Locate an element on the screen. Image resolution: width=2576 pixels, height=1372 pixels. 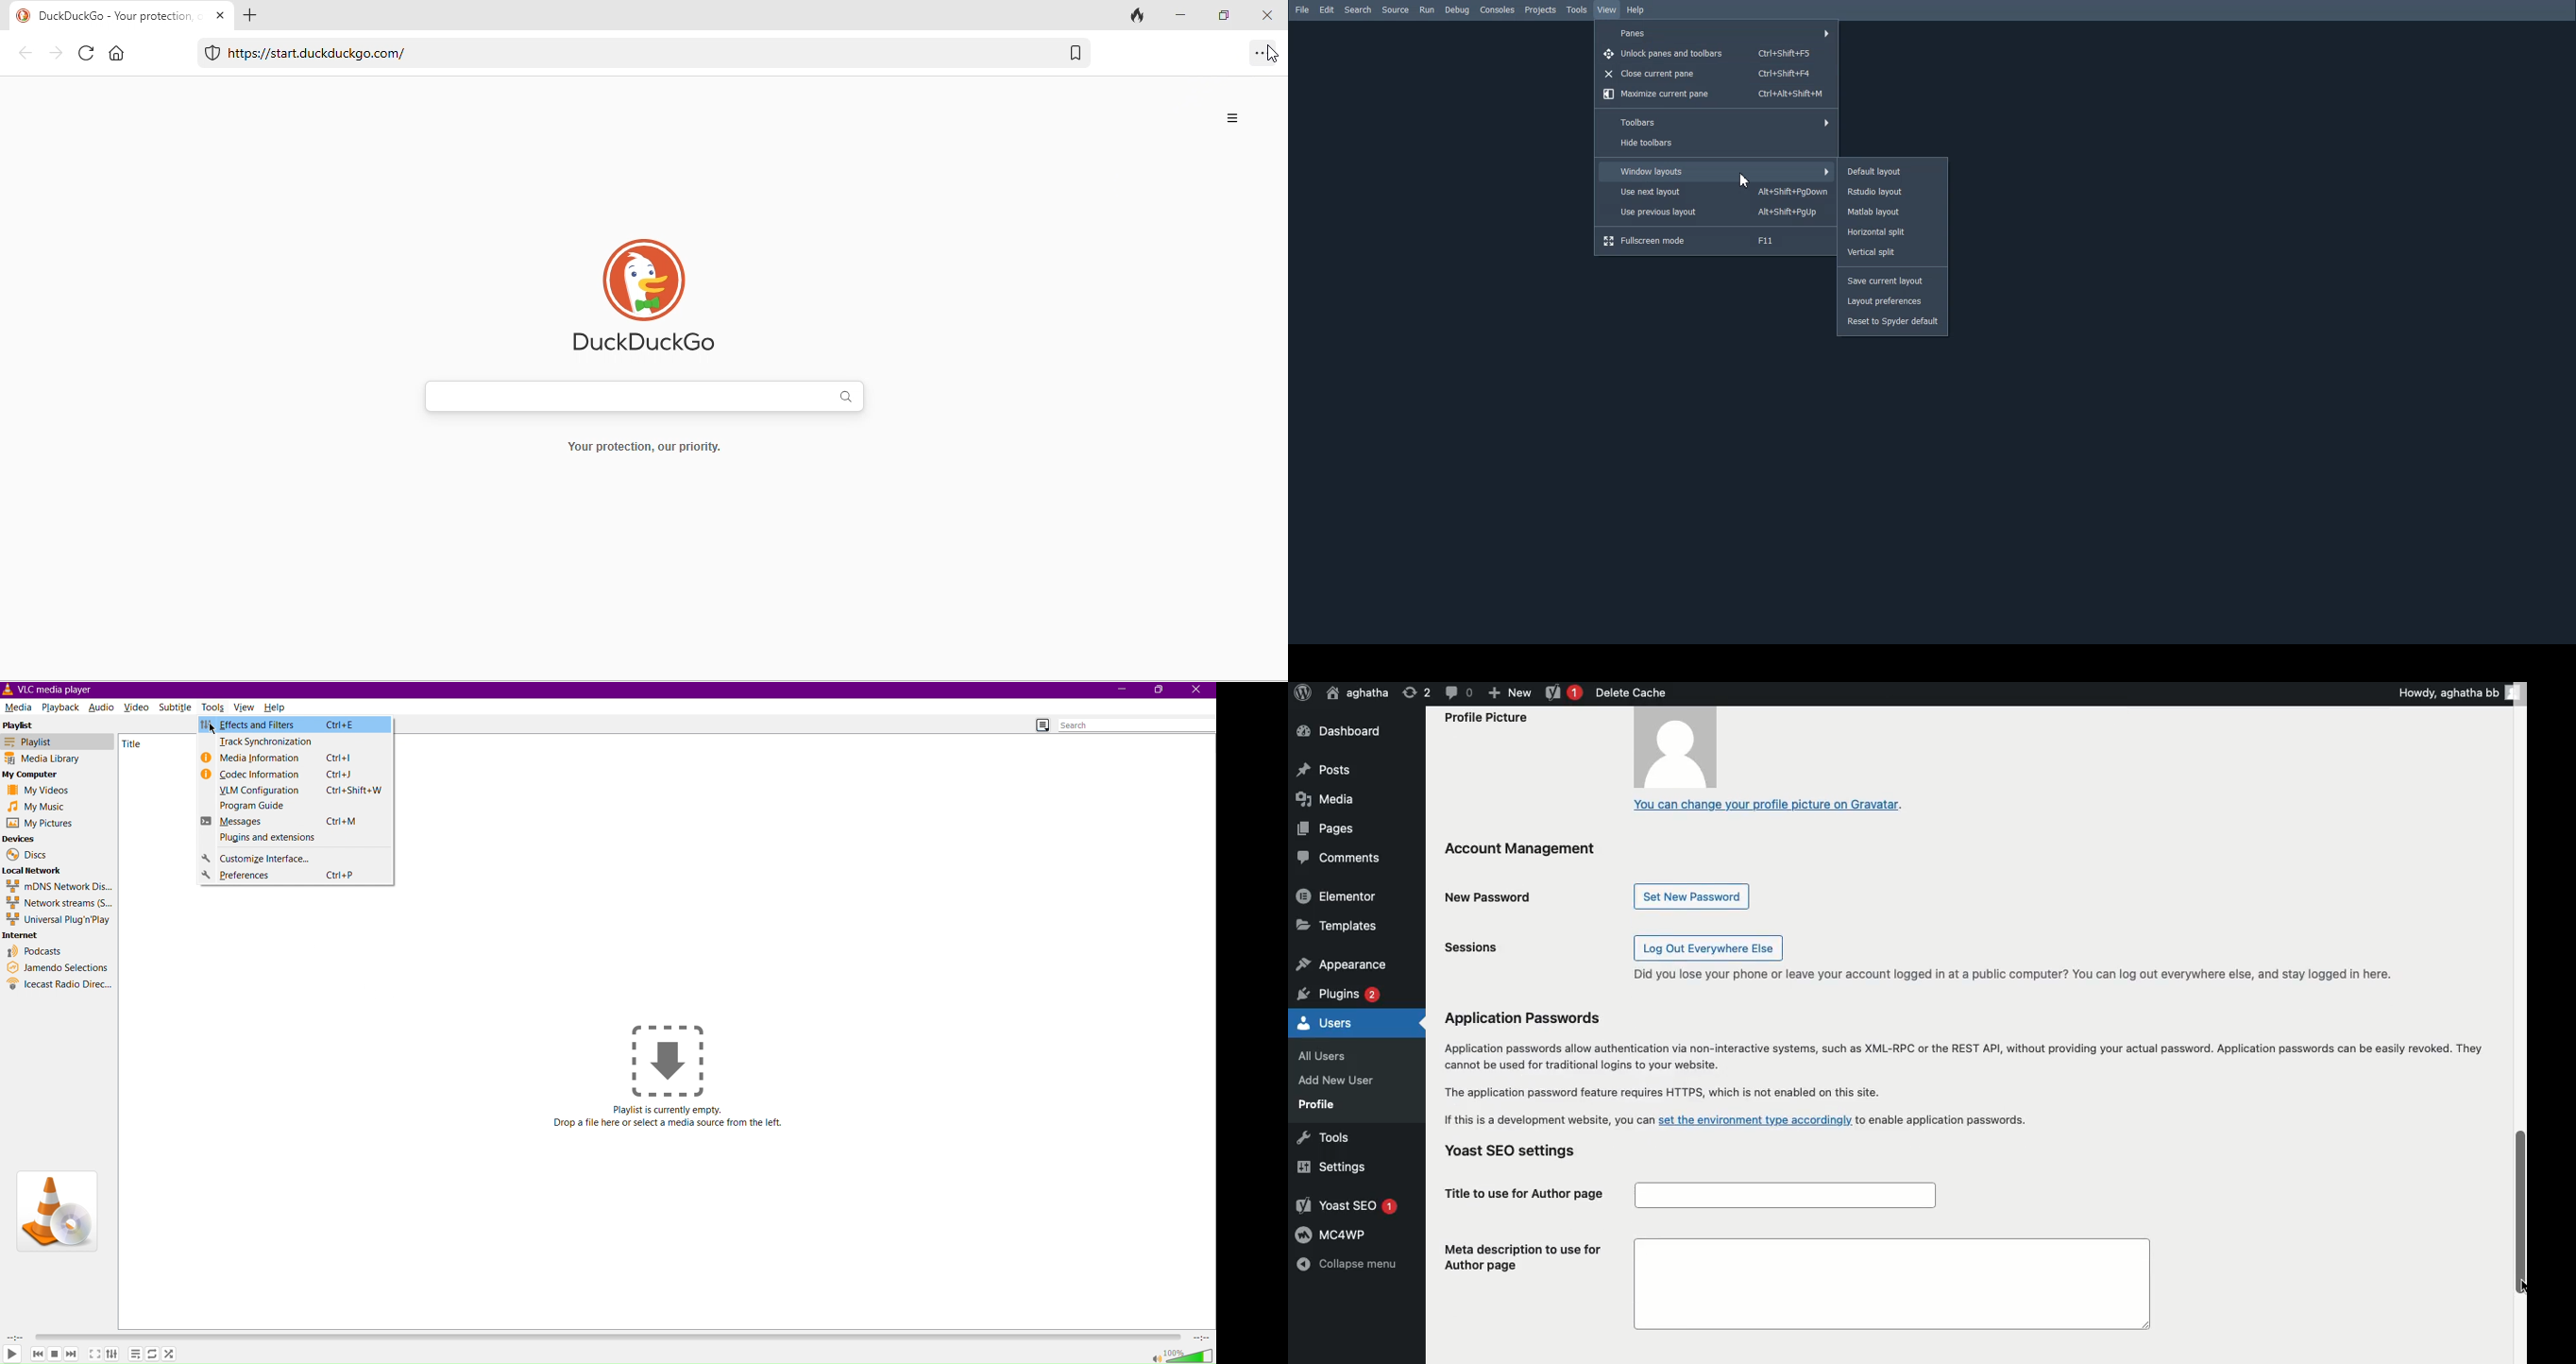
User is located at coordinates (1359, 692).